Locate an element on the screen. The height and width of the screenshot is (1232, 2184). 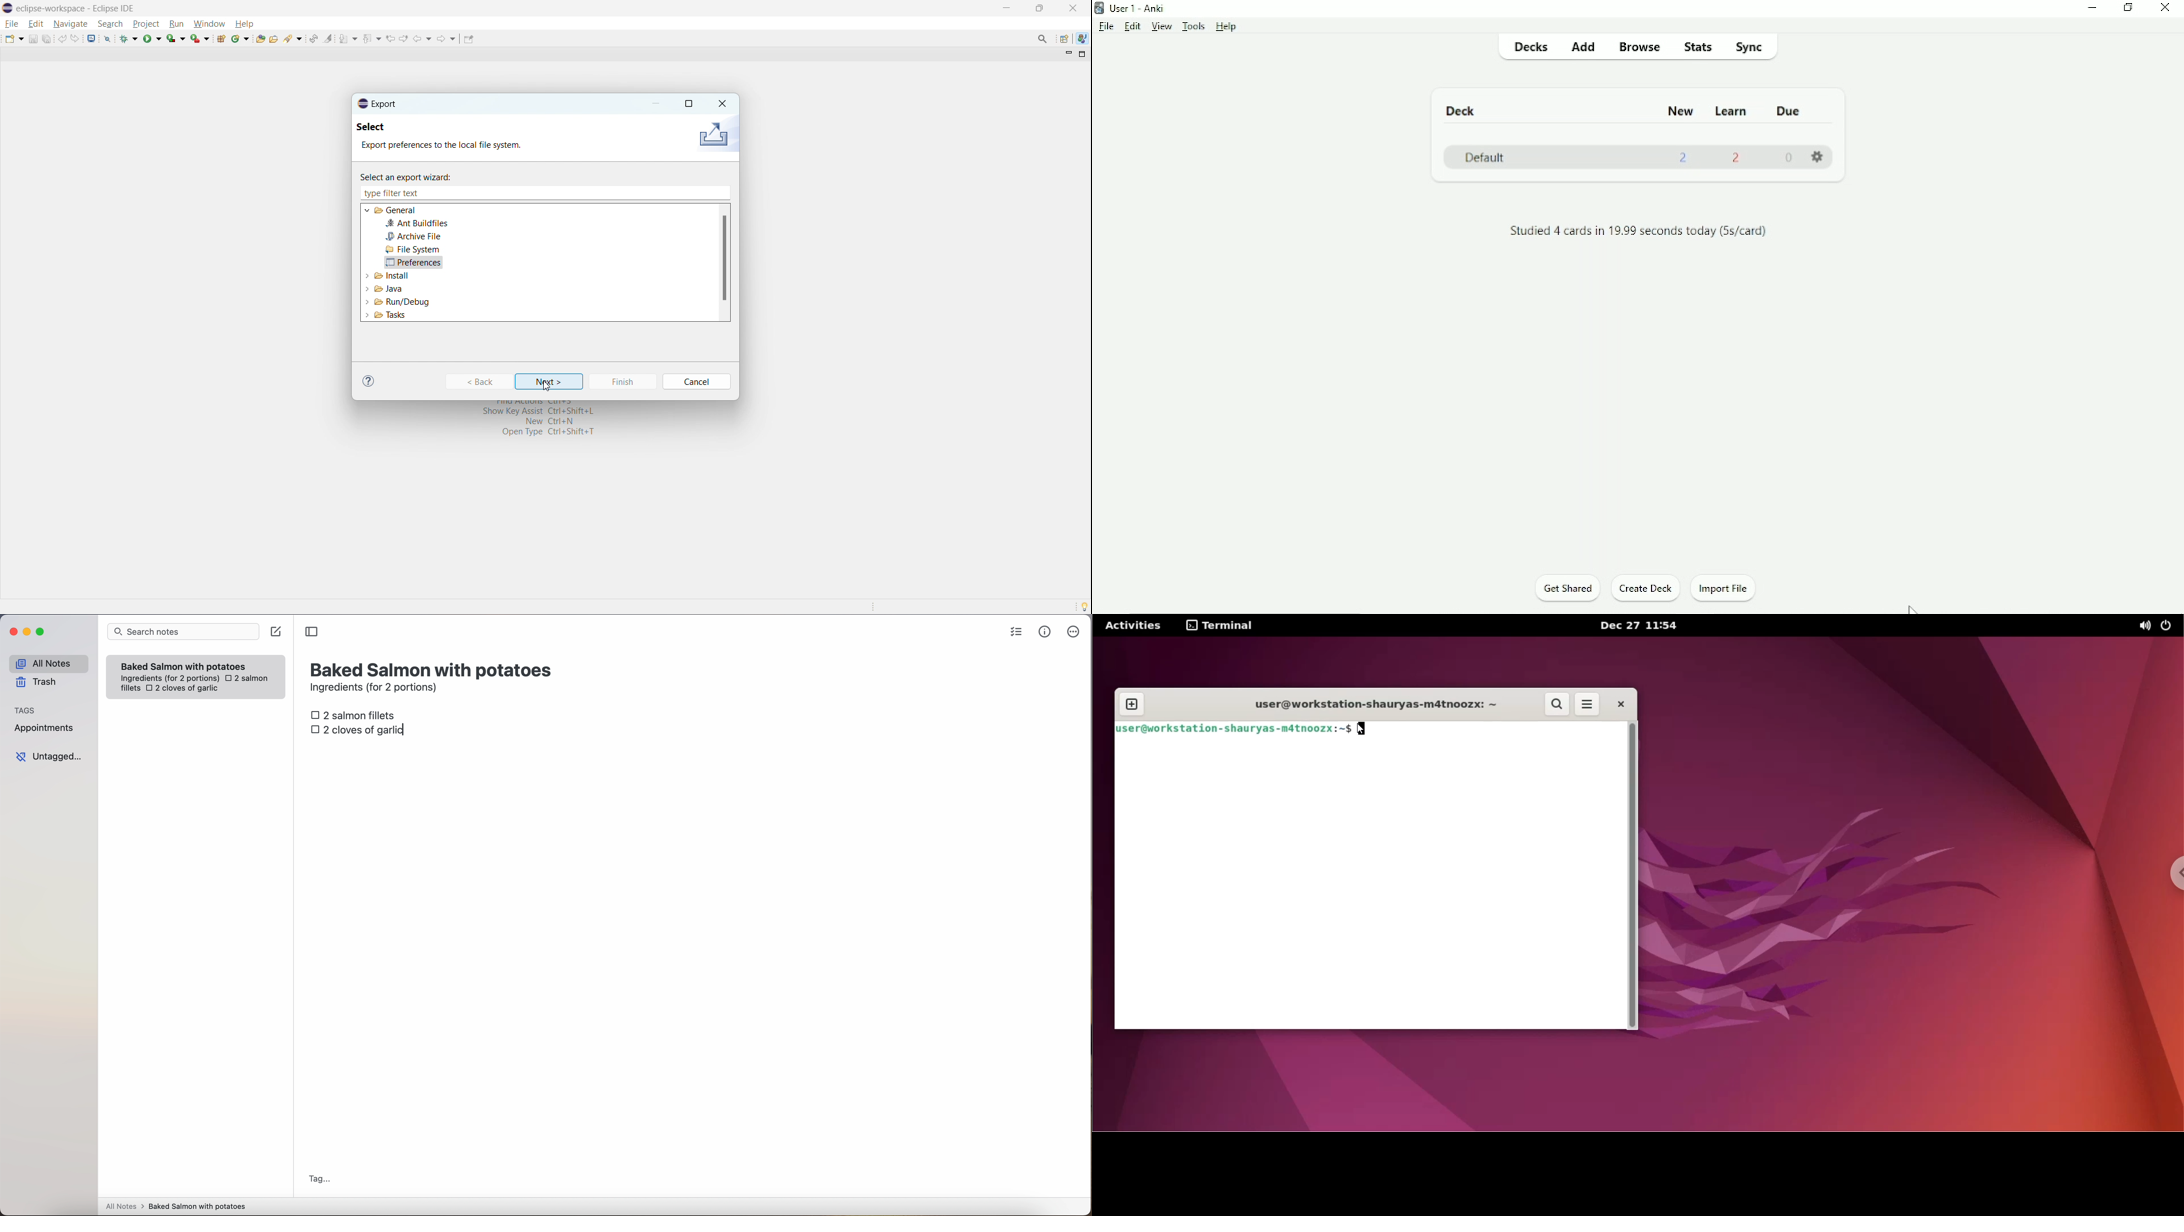
maximize is located at coordinates (1040, 8).